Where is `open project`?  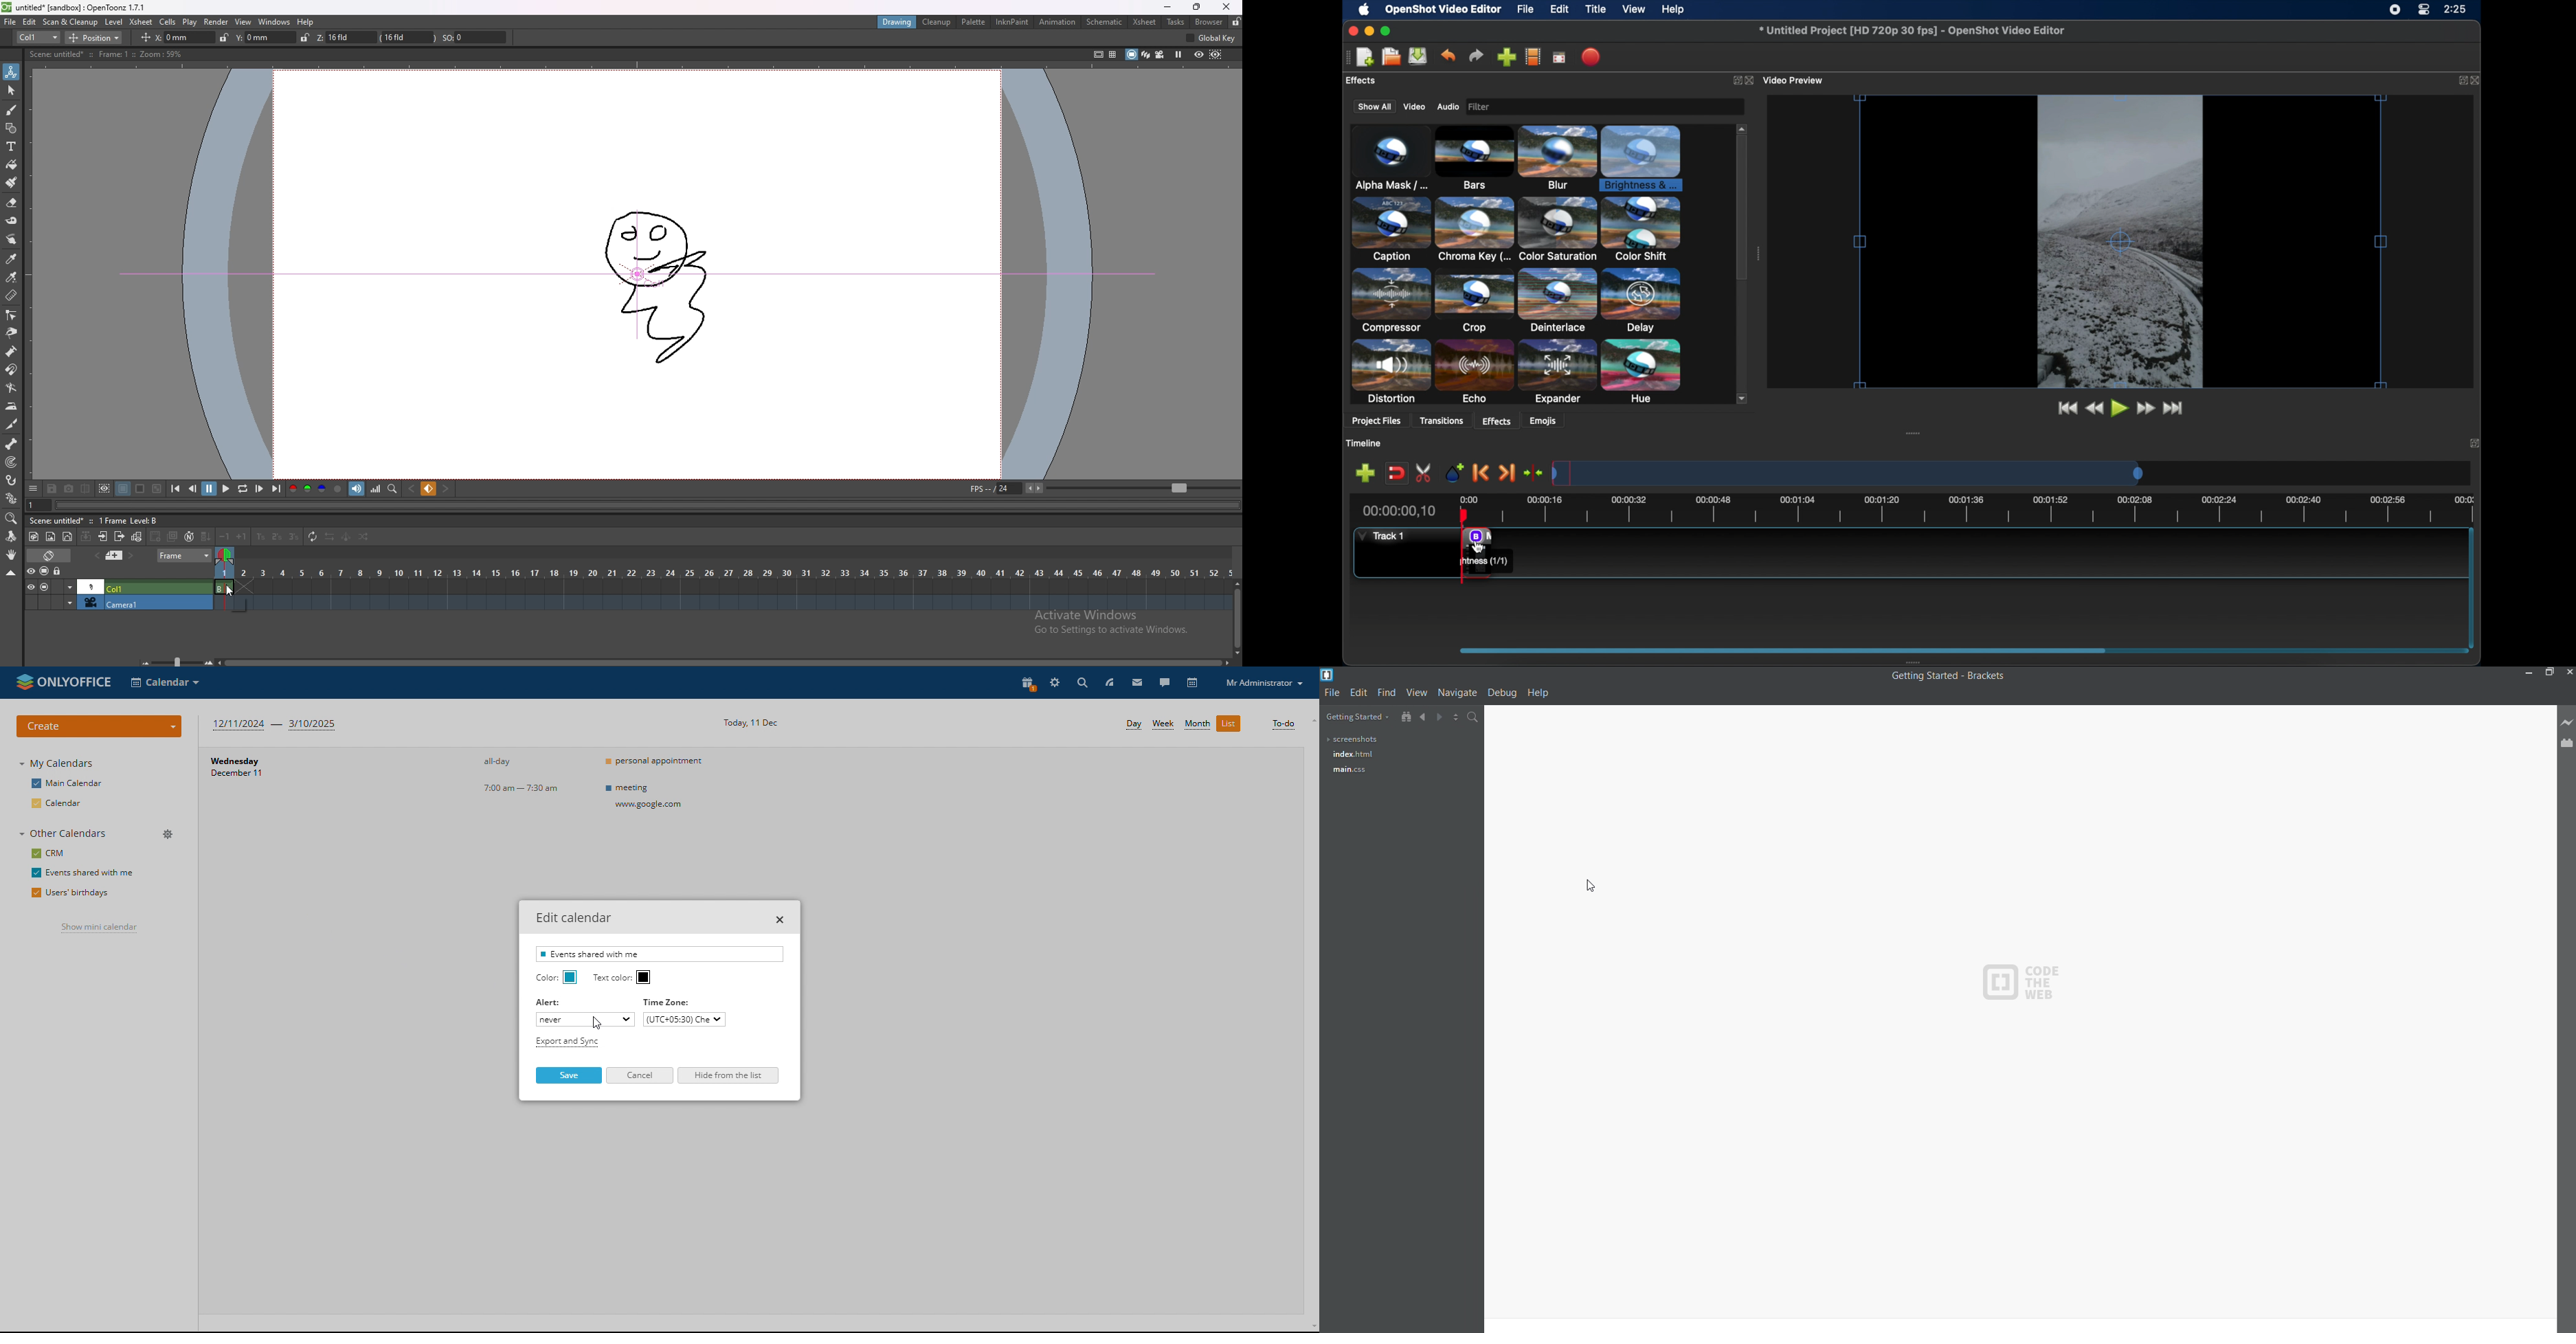
open project is located at coordinates (1391, 57).